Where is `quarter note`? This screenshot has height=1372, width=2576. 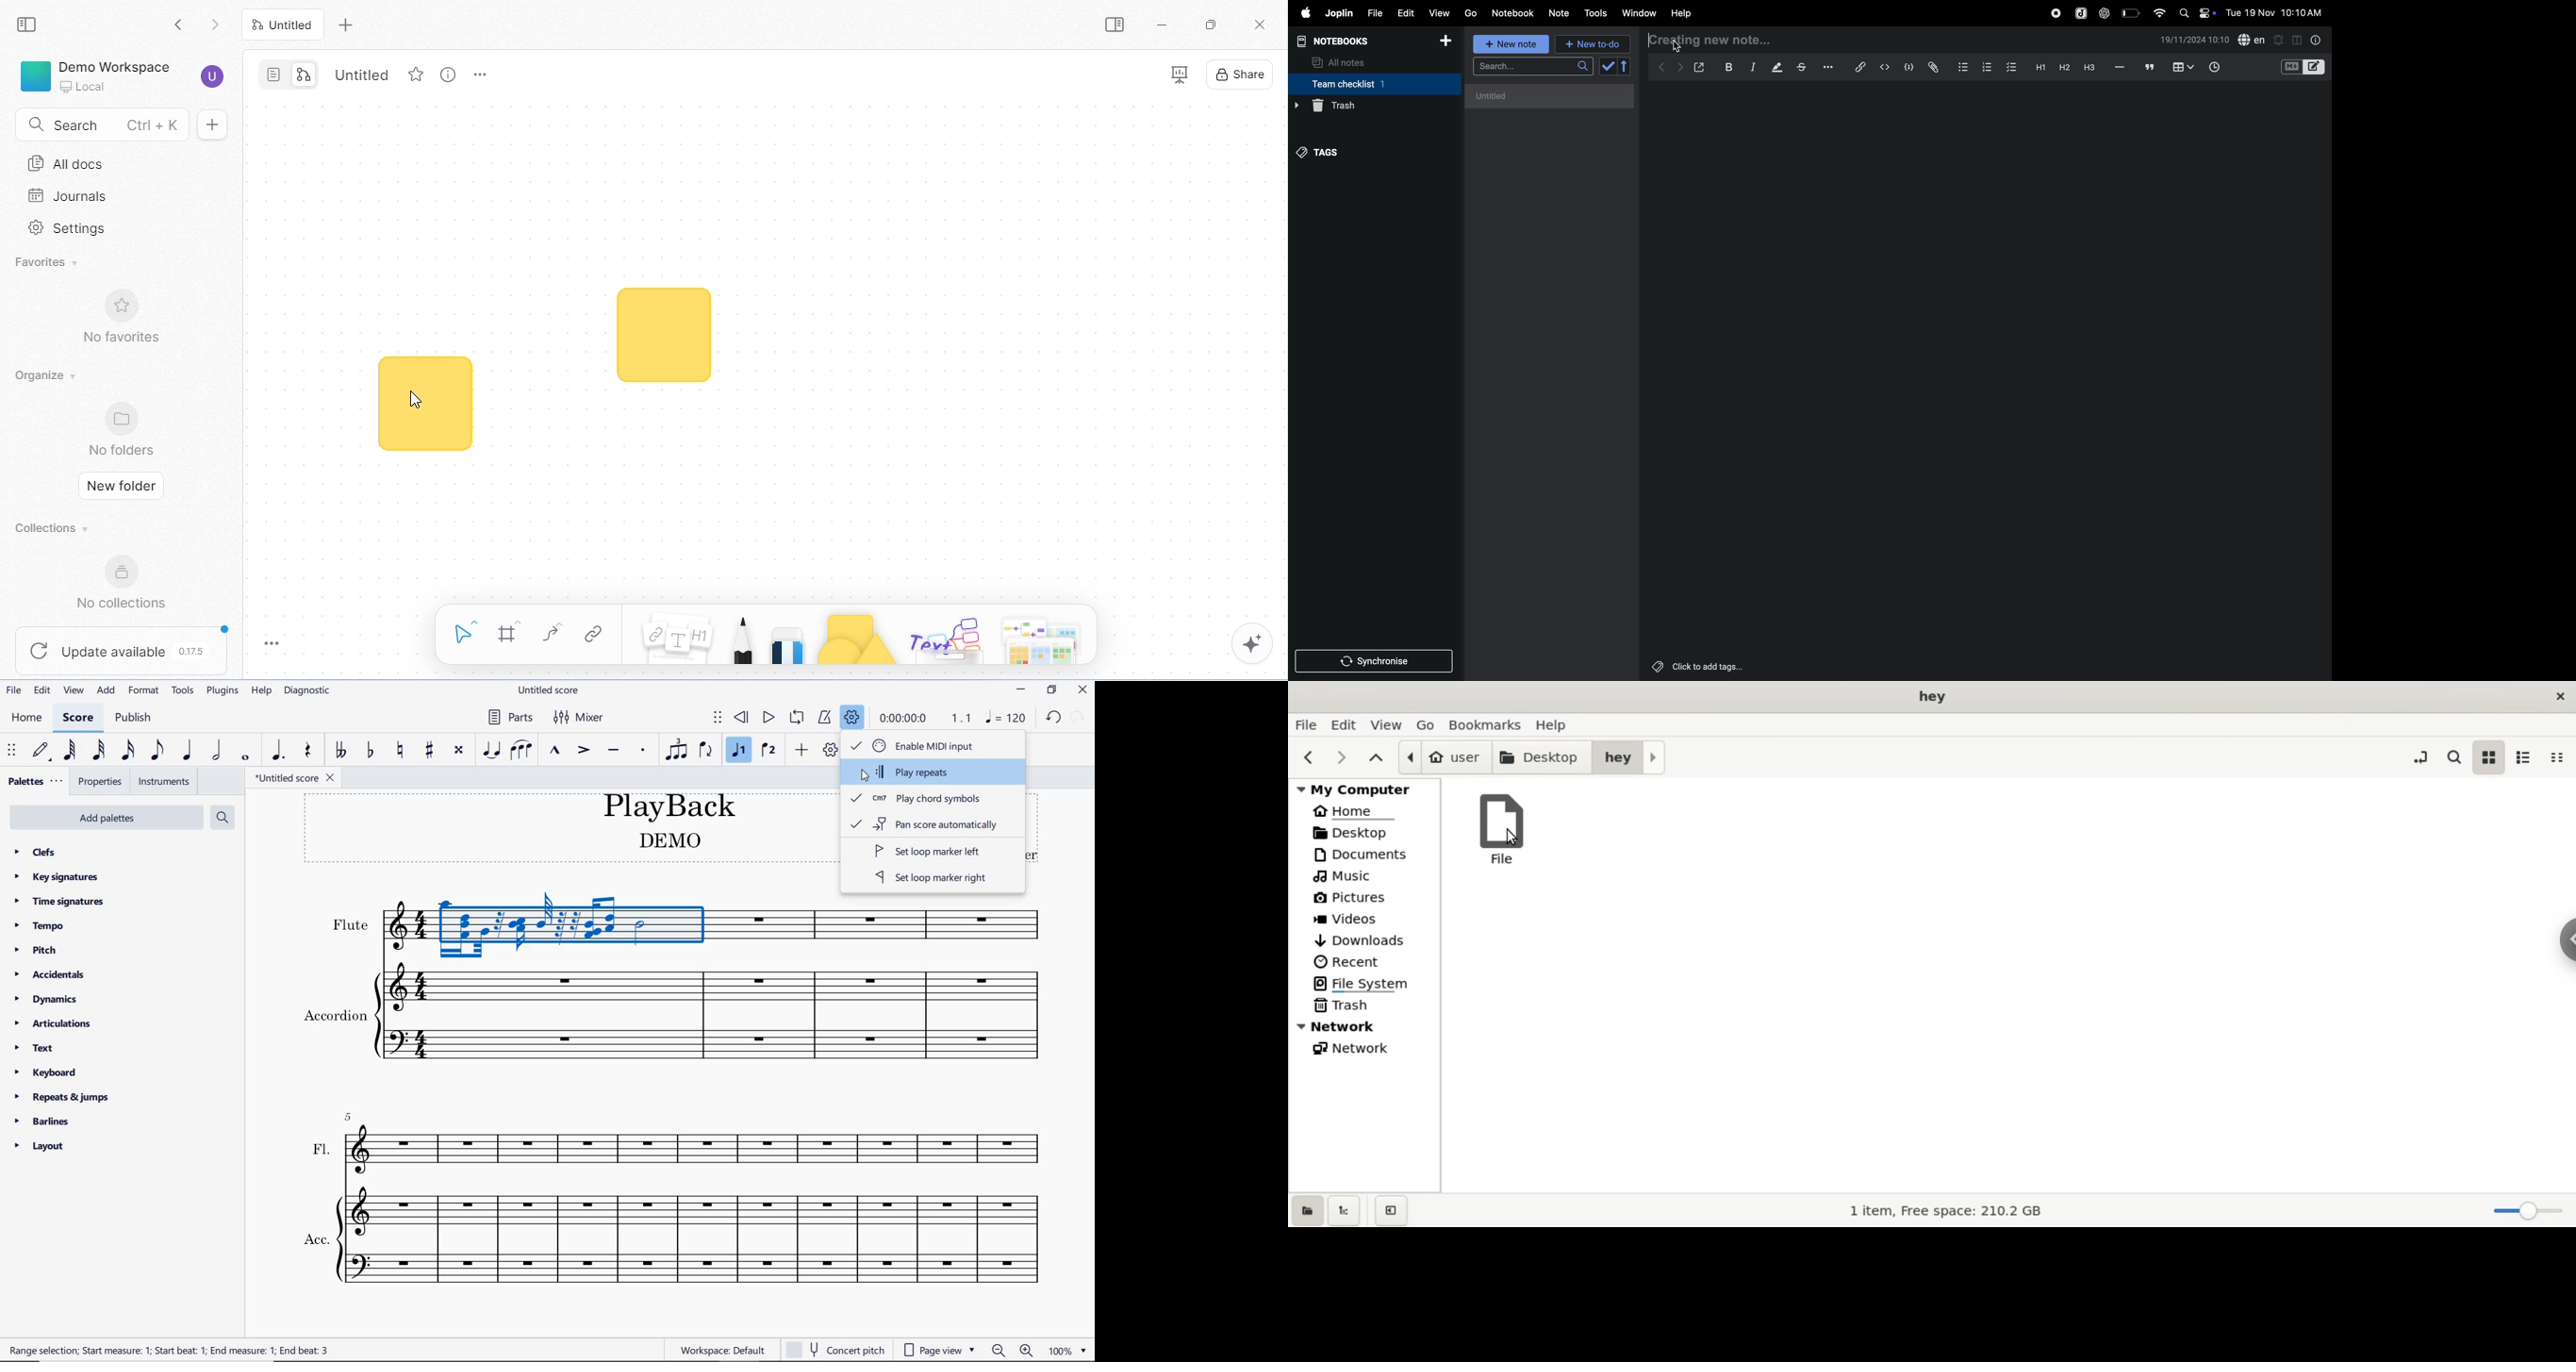
quarter note is located at coordinates (187, 751).